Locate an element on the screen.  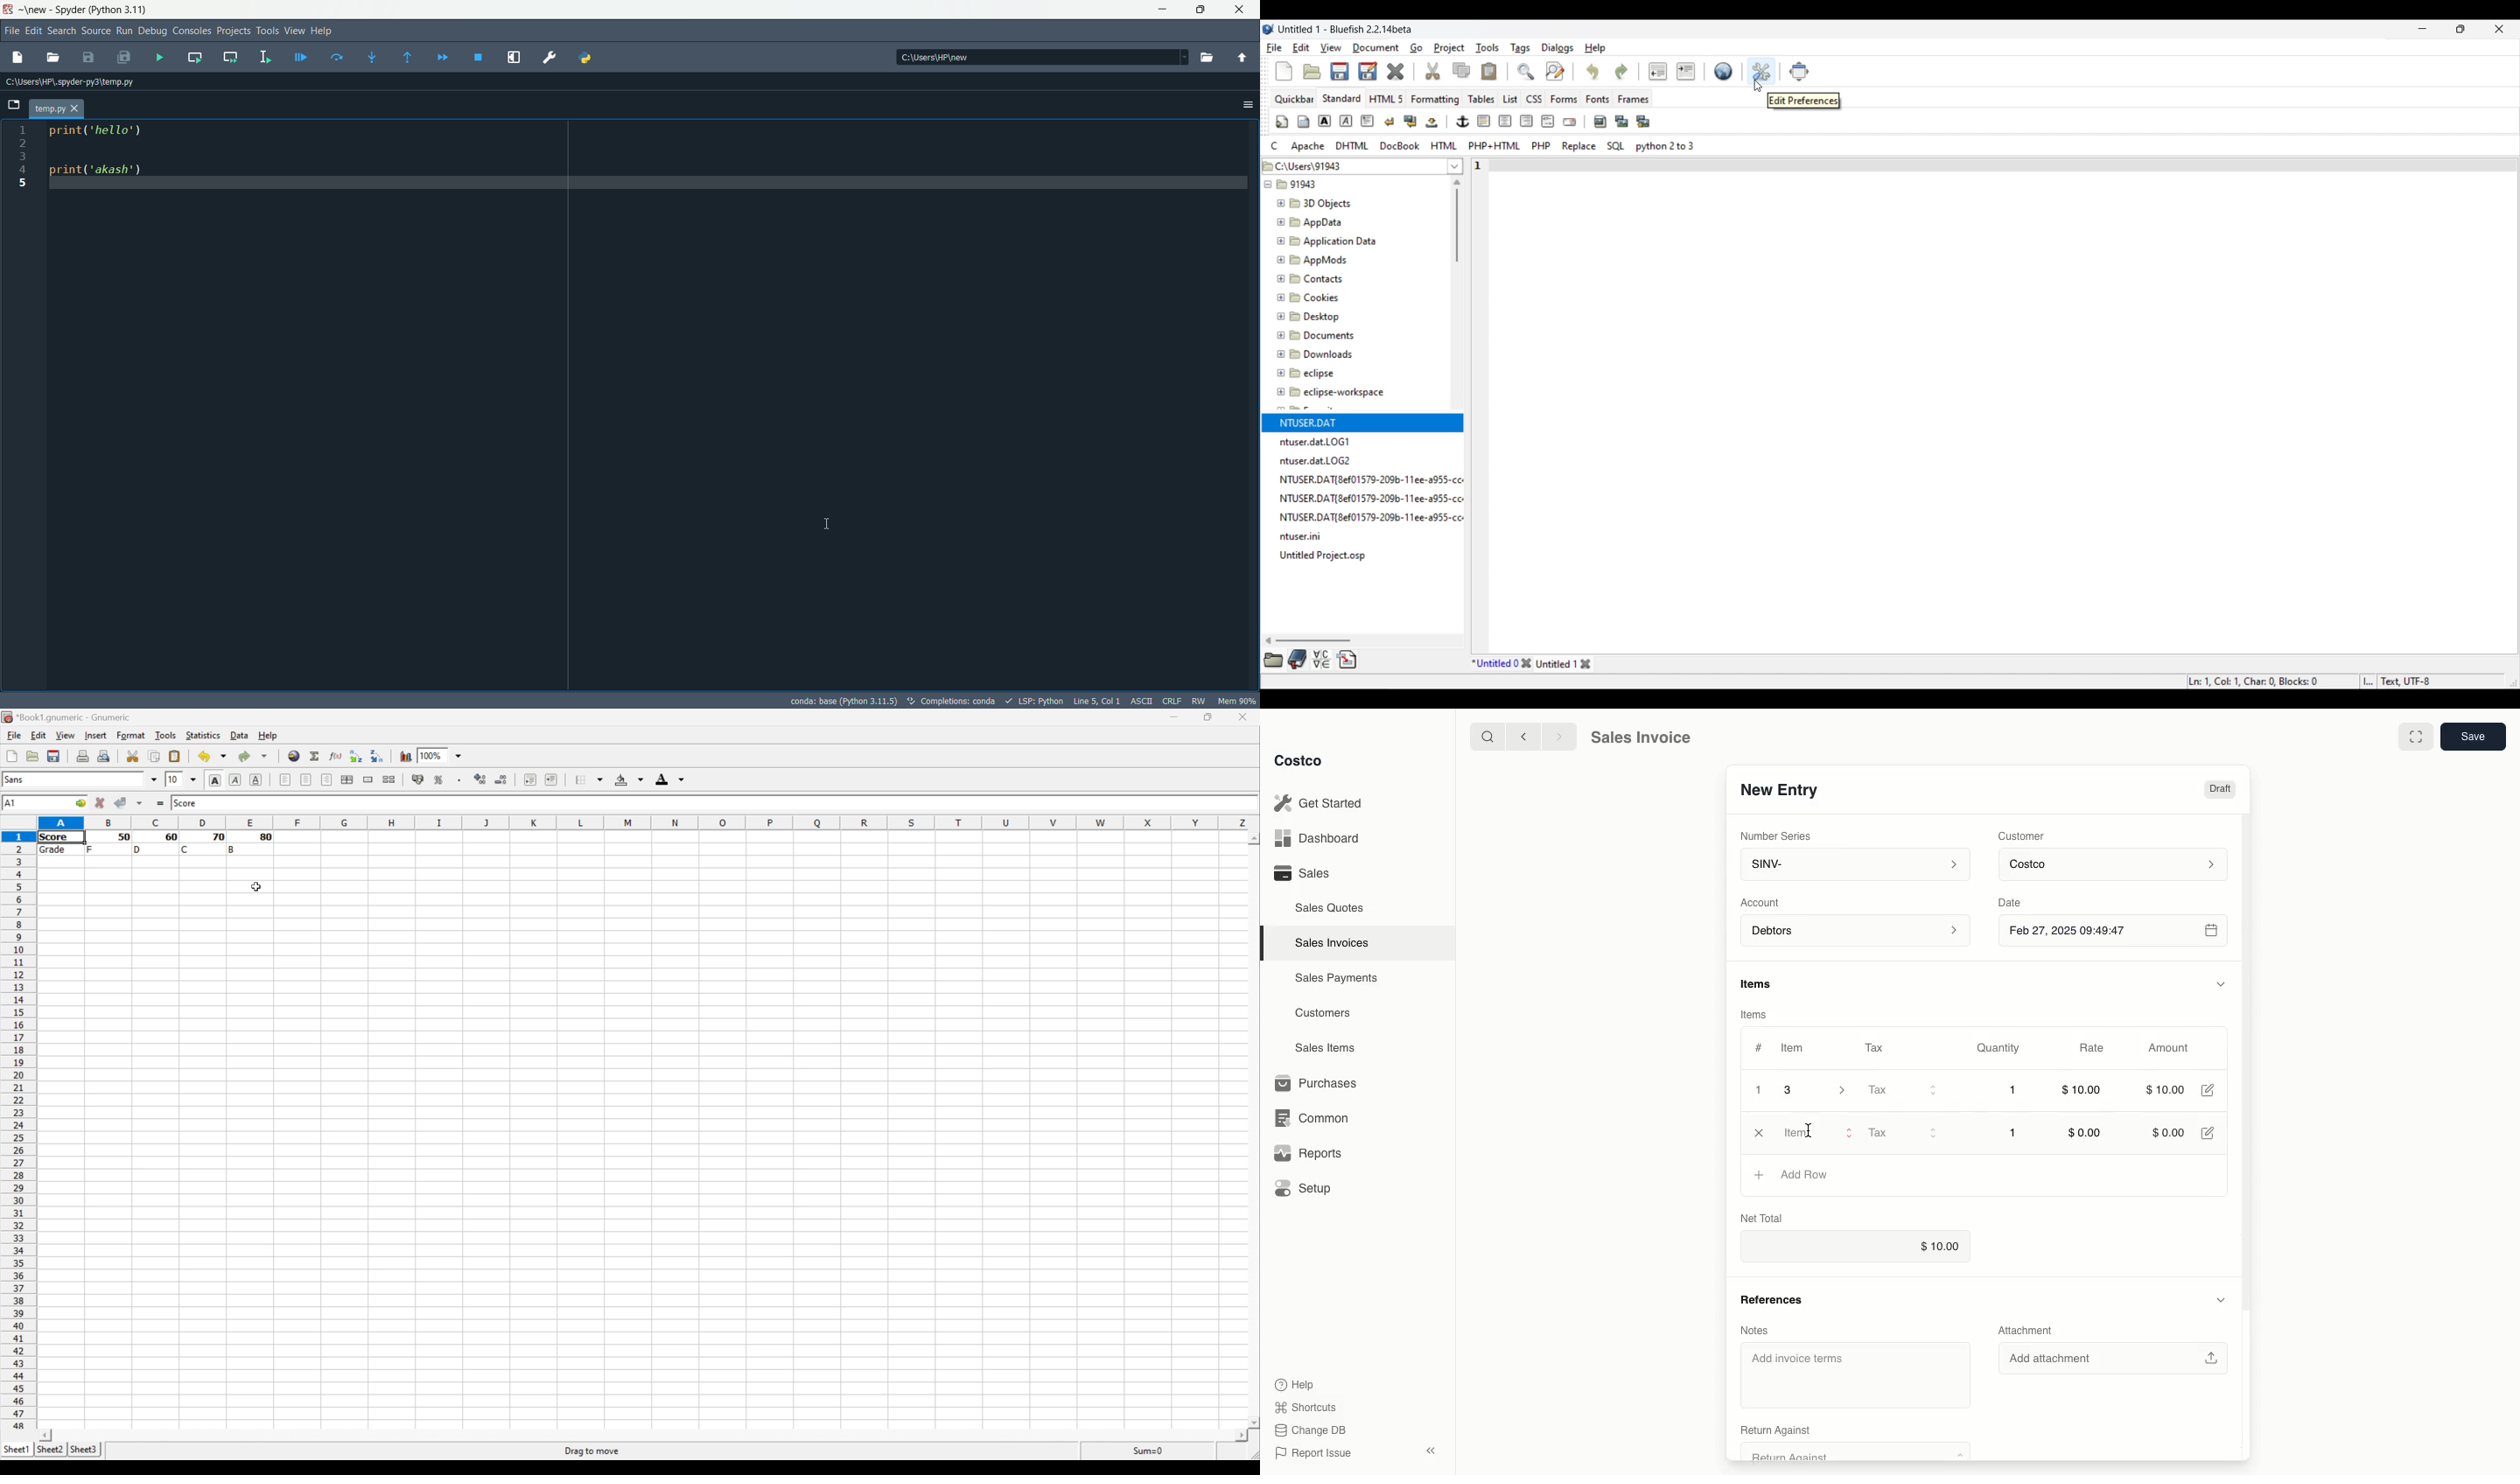
Common is located at coordinates (1308, 1116).